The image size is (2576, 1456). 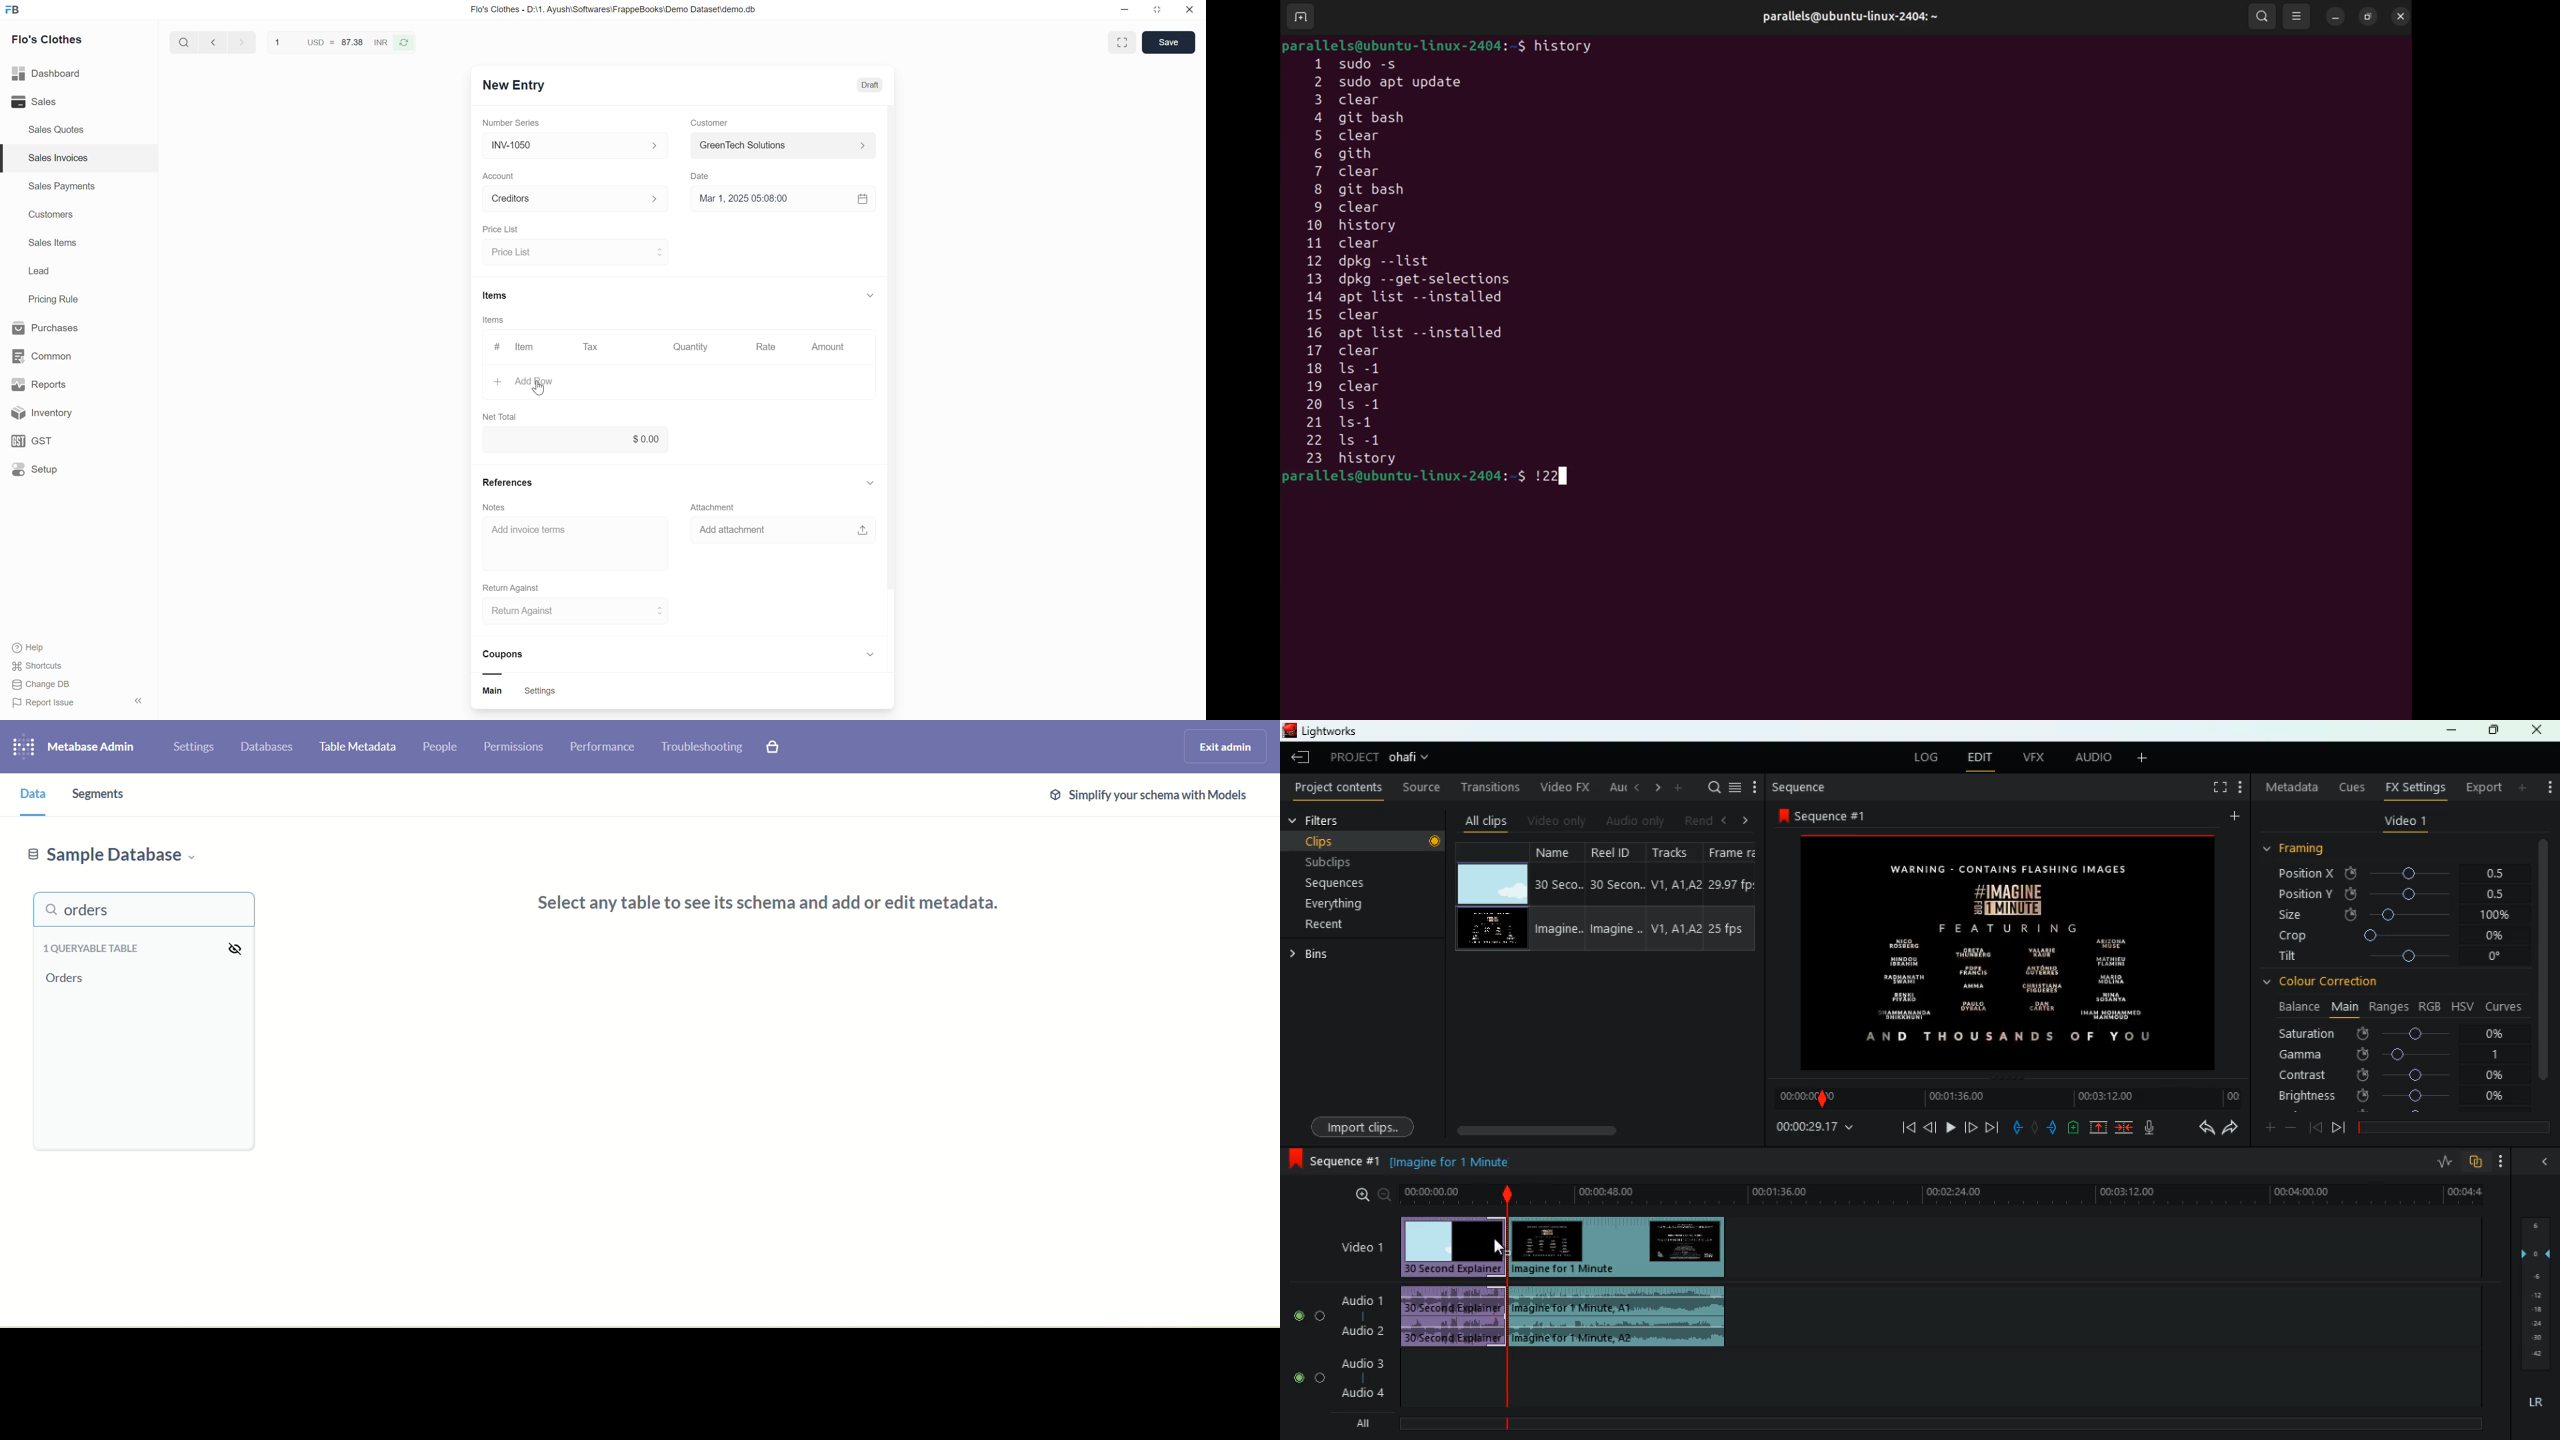 I want to click on 16 apt list installed, so click(x=1405, y=334).